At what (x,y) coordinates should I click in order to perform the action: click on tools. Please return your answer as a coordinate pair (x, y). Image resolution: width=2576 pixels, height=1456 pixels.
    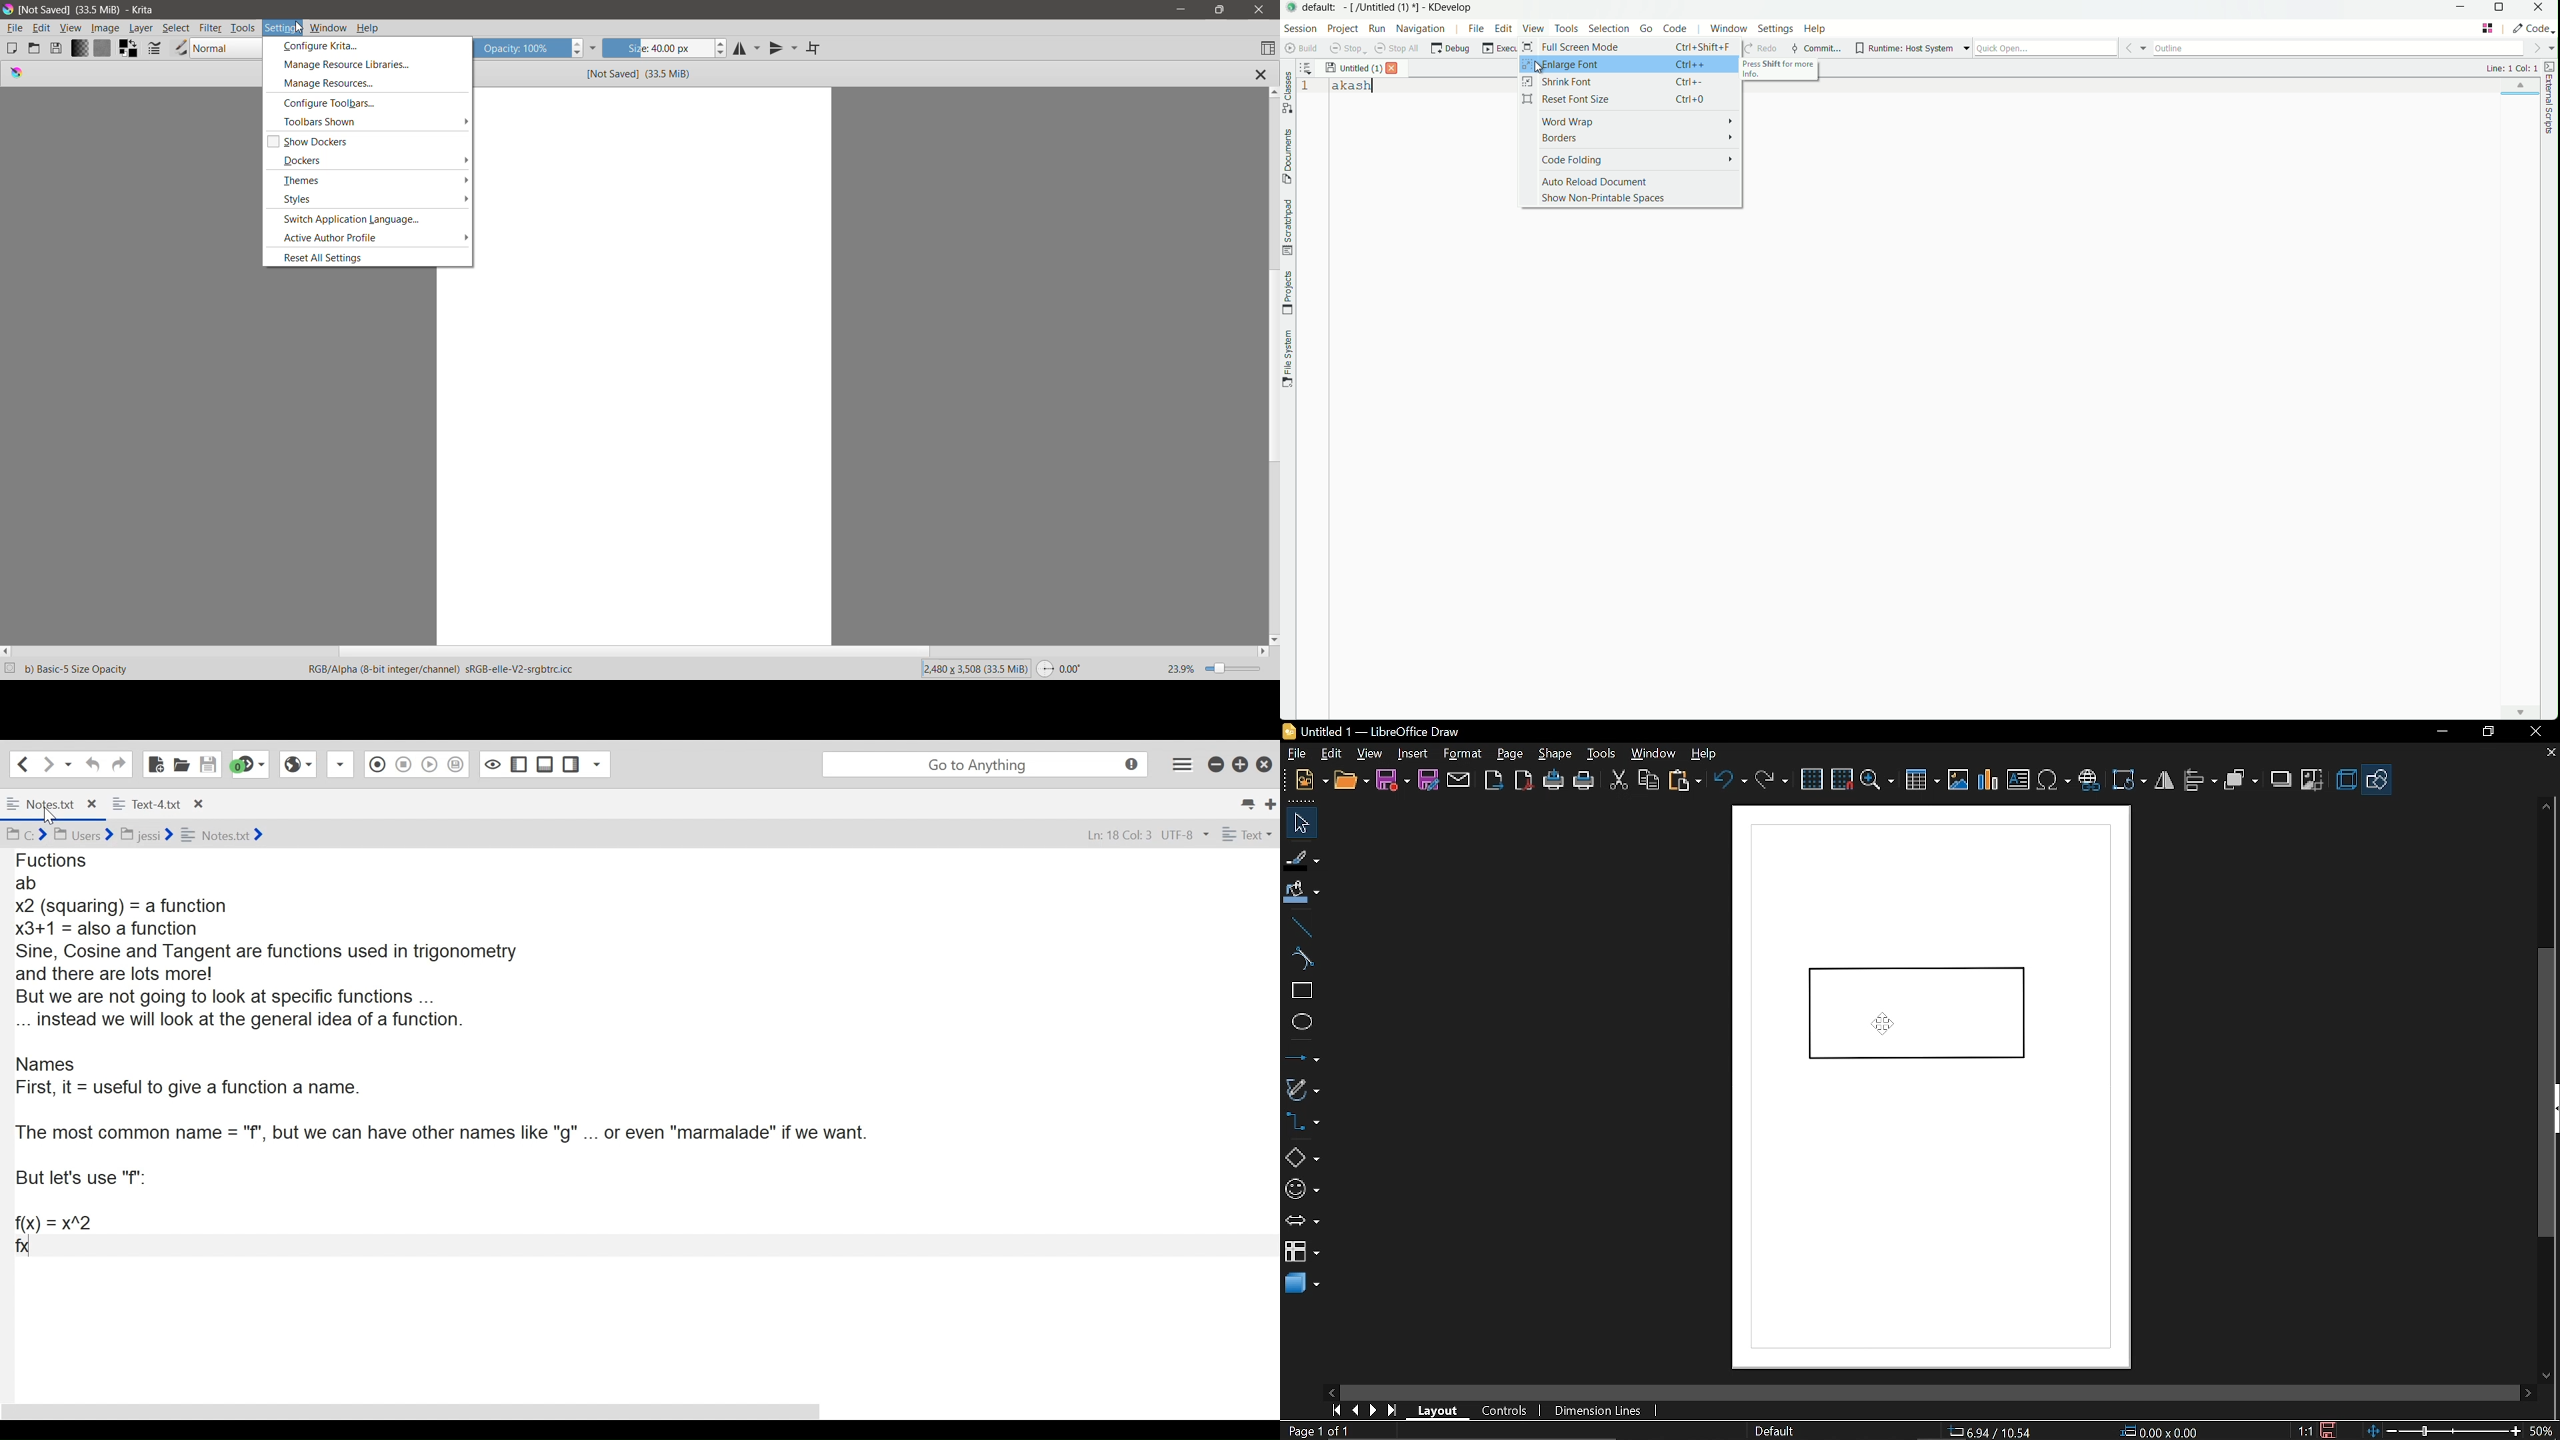
    Looking at the image, I should click on (1603, 754).